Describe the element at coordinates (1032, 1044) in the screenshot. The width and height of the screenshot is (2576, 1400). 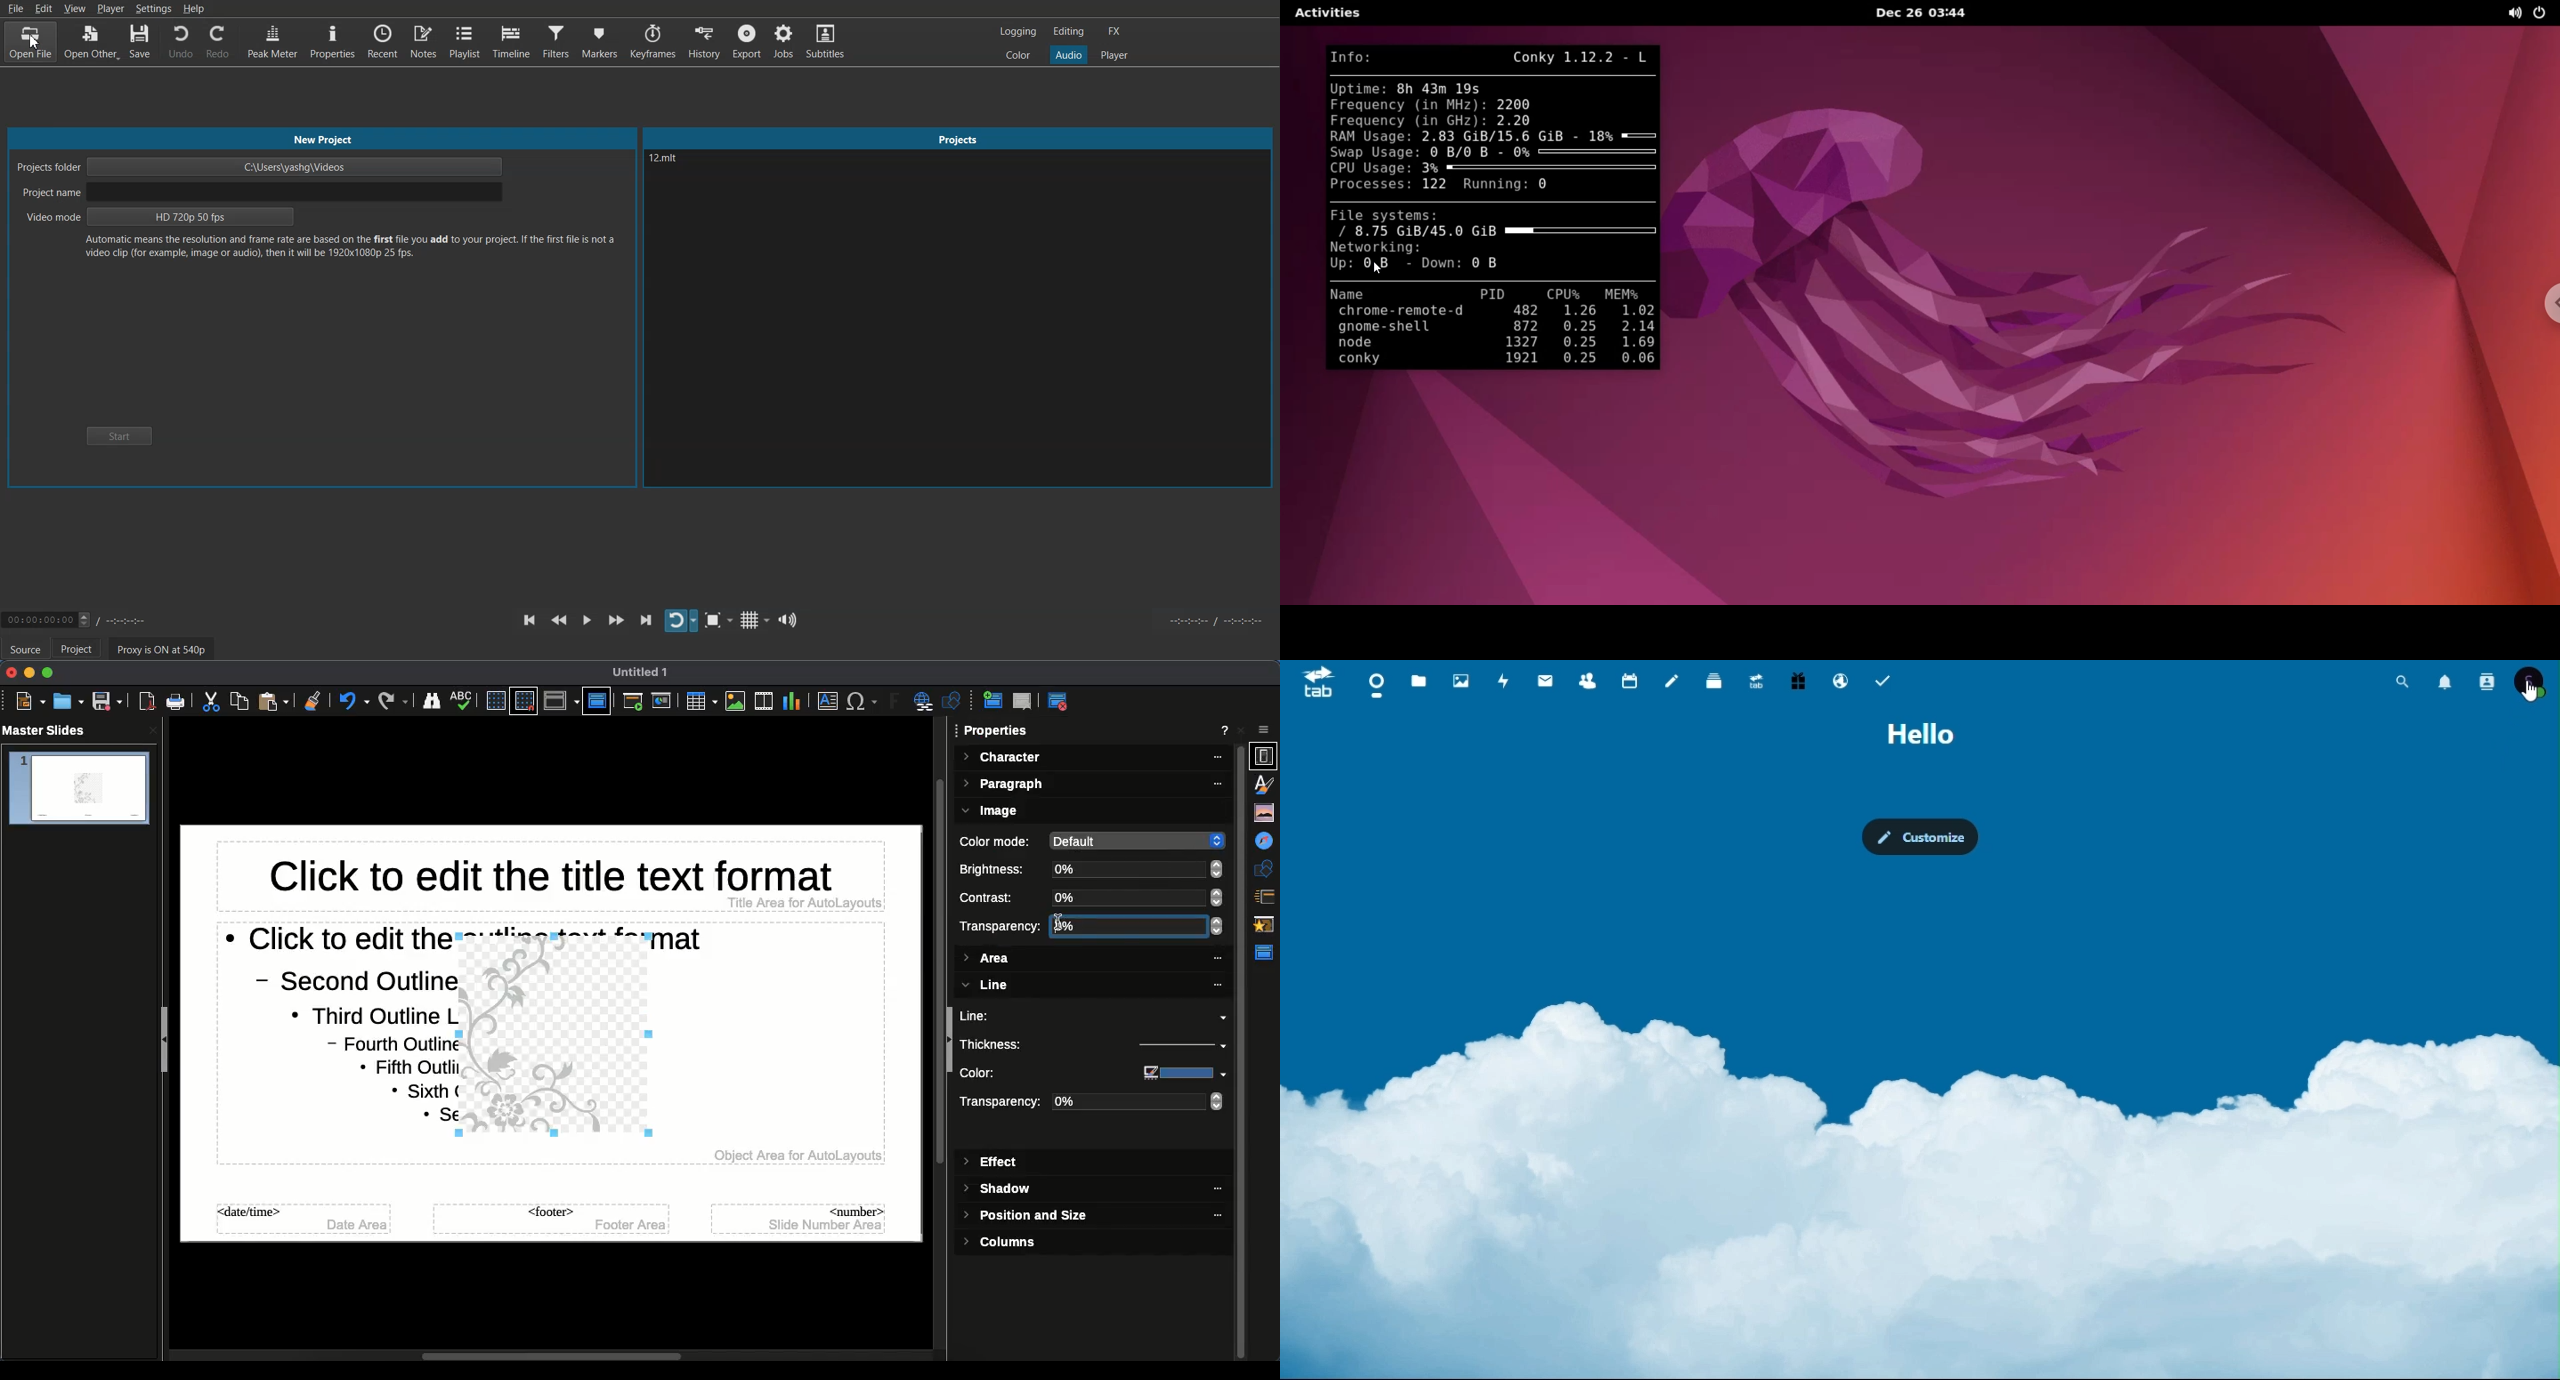
I see `Thickness` at that location.